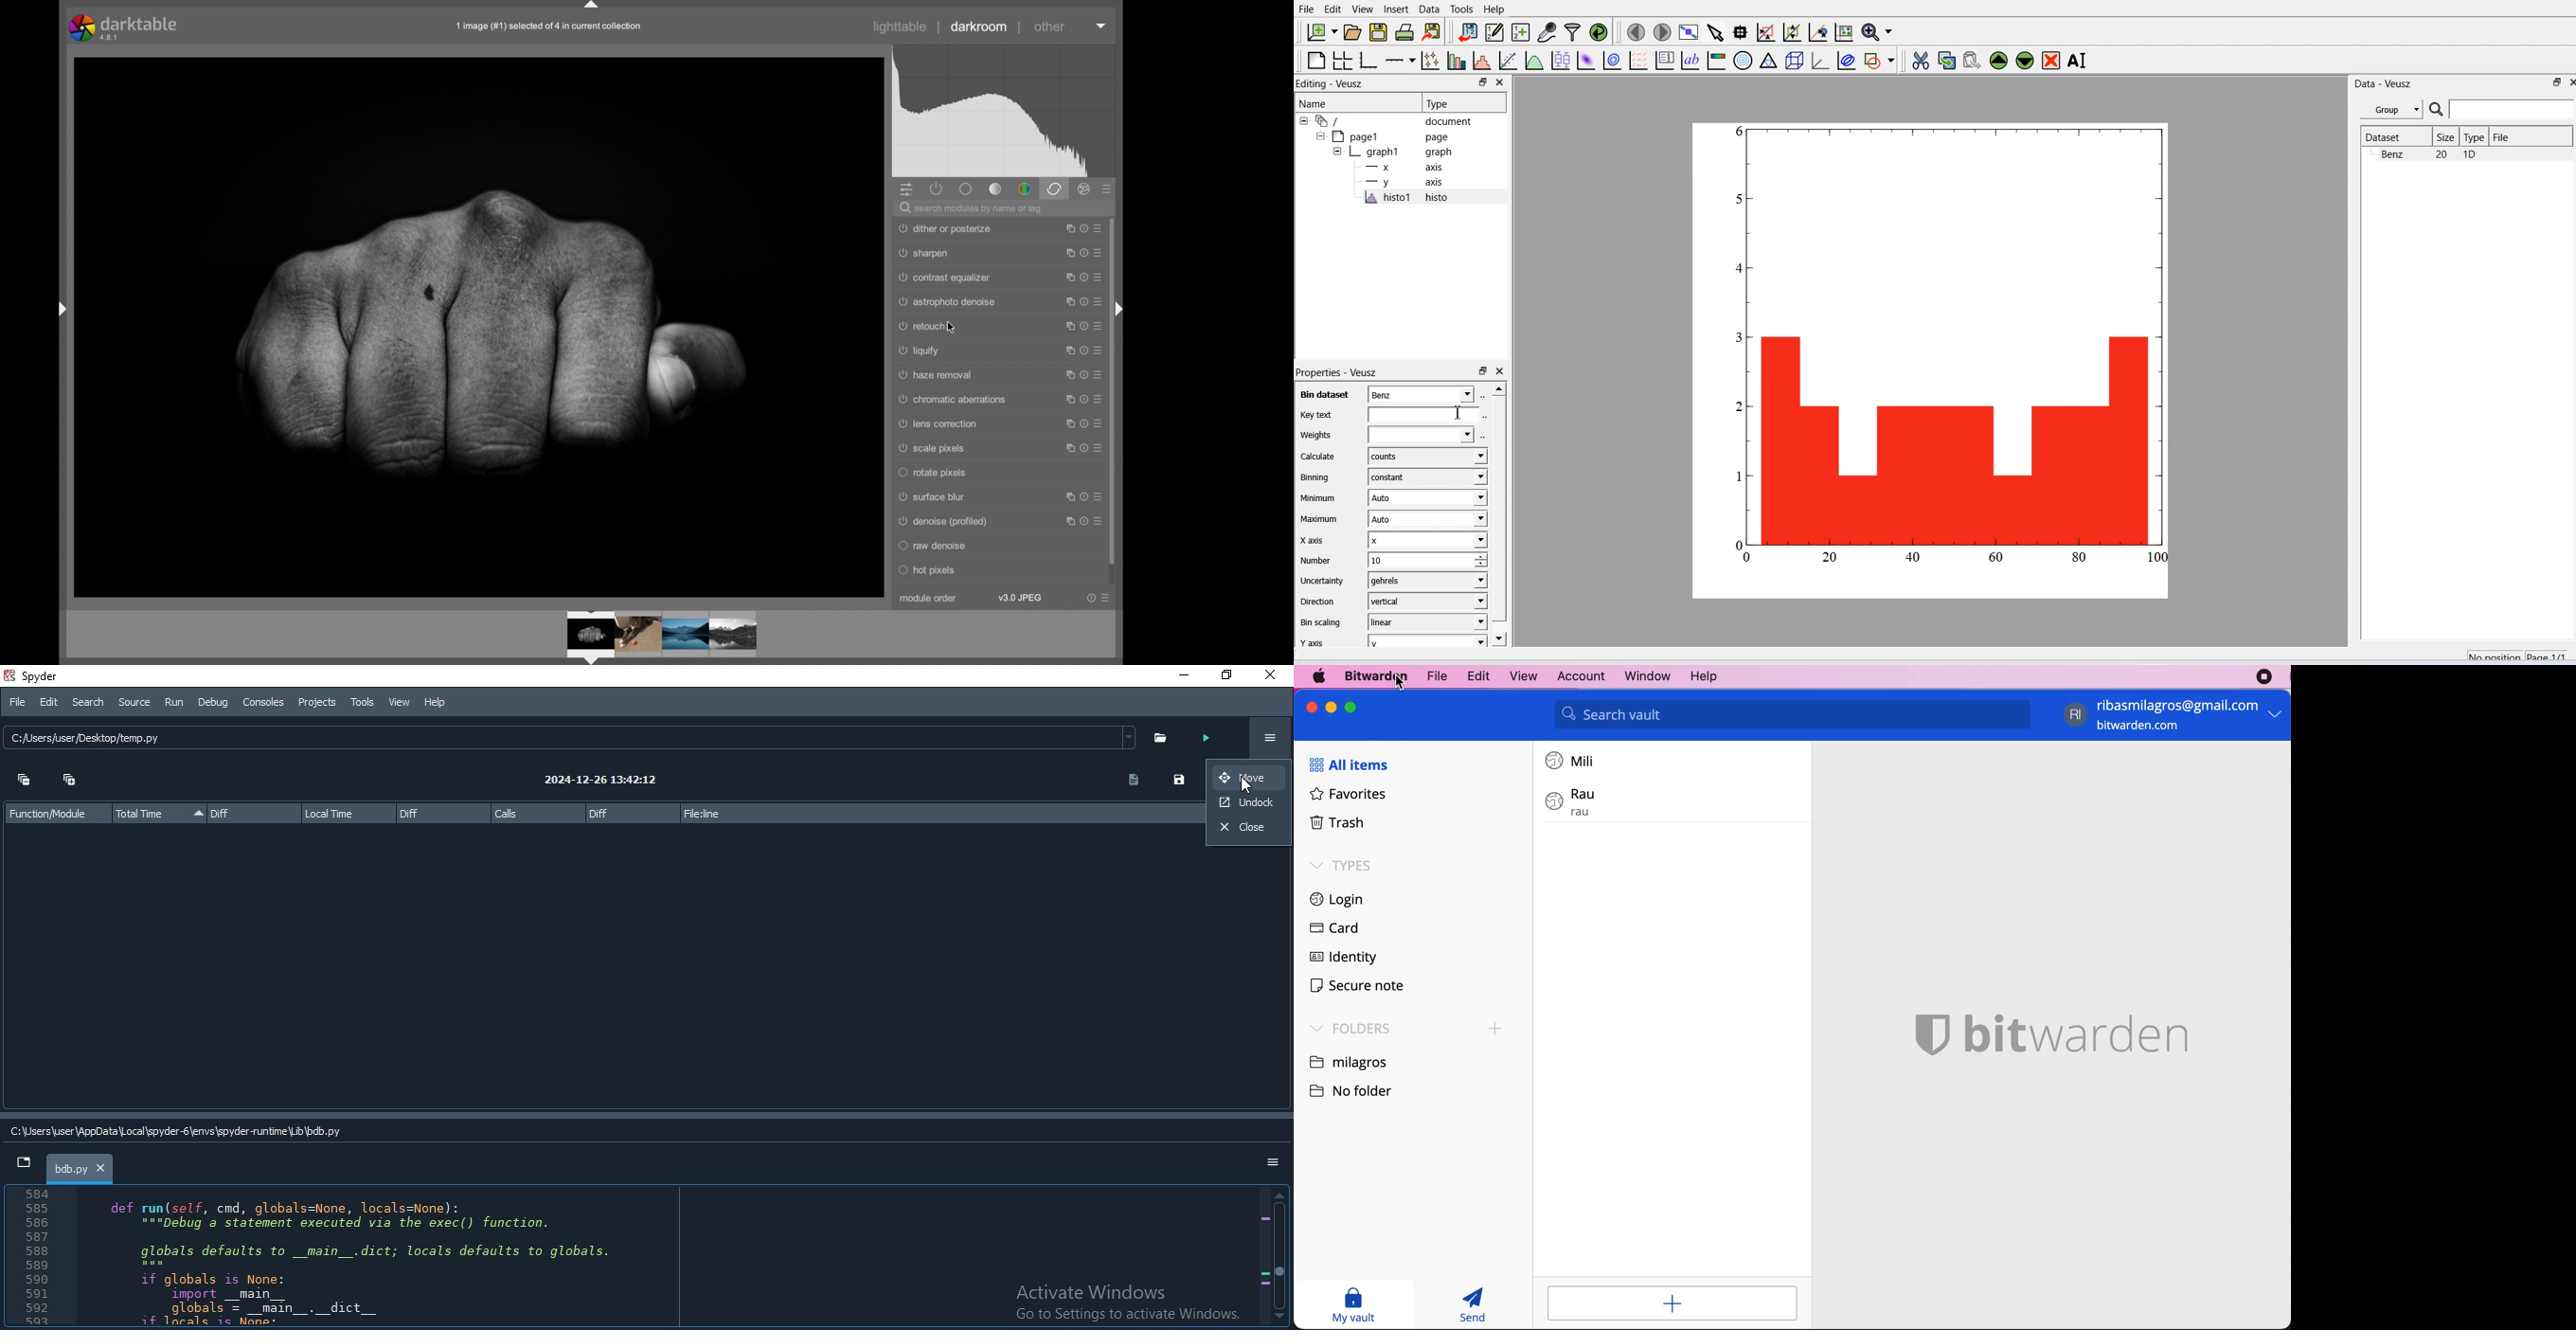  Describe the element at coordinates (174, 703) in the screenshot. I see `Run` at that location.